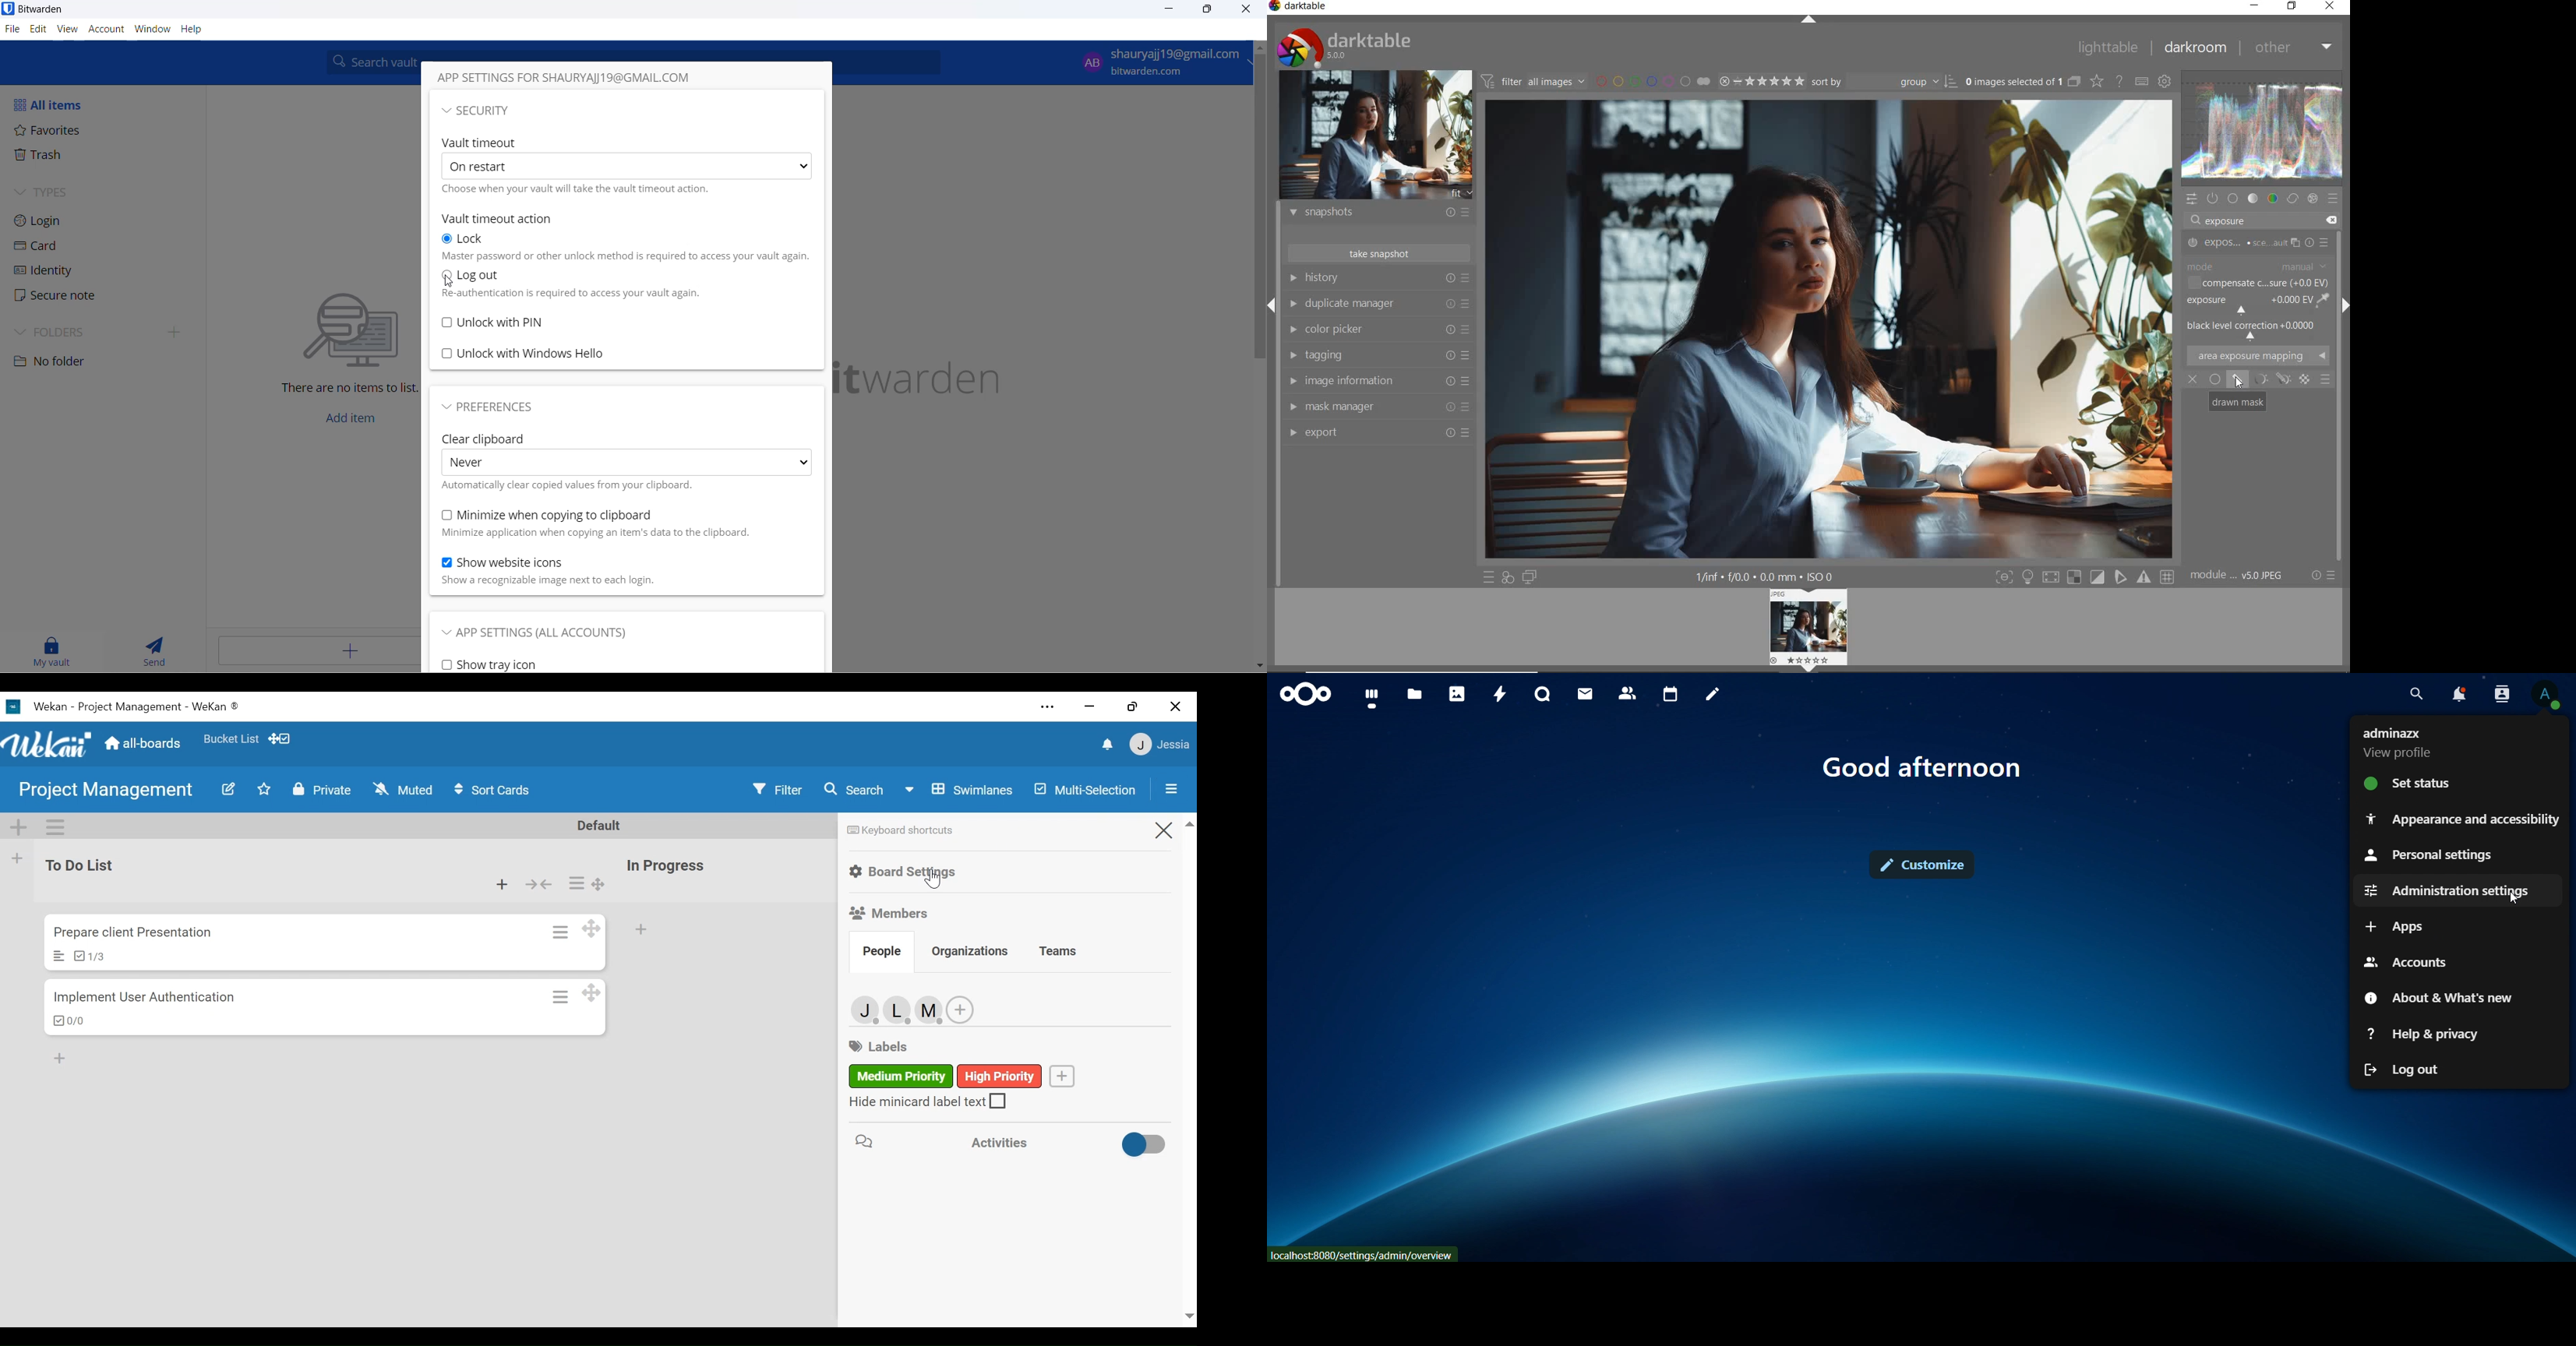 The width and height of the screenshot is (2576, 1372). What do you see at coordinates (1373, 697) in the screenshot?
I see `dashboard` at bounding box center [1373, 697].